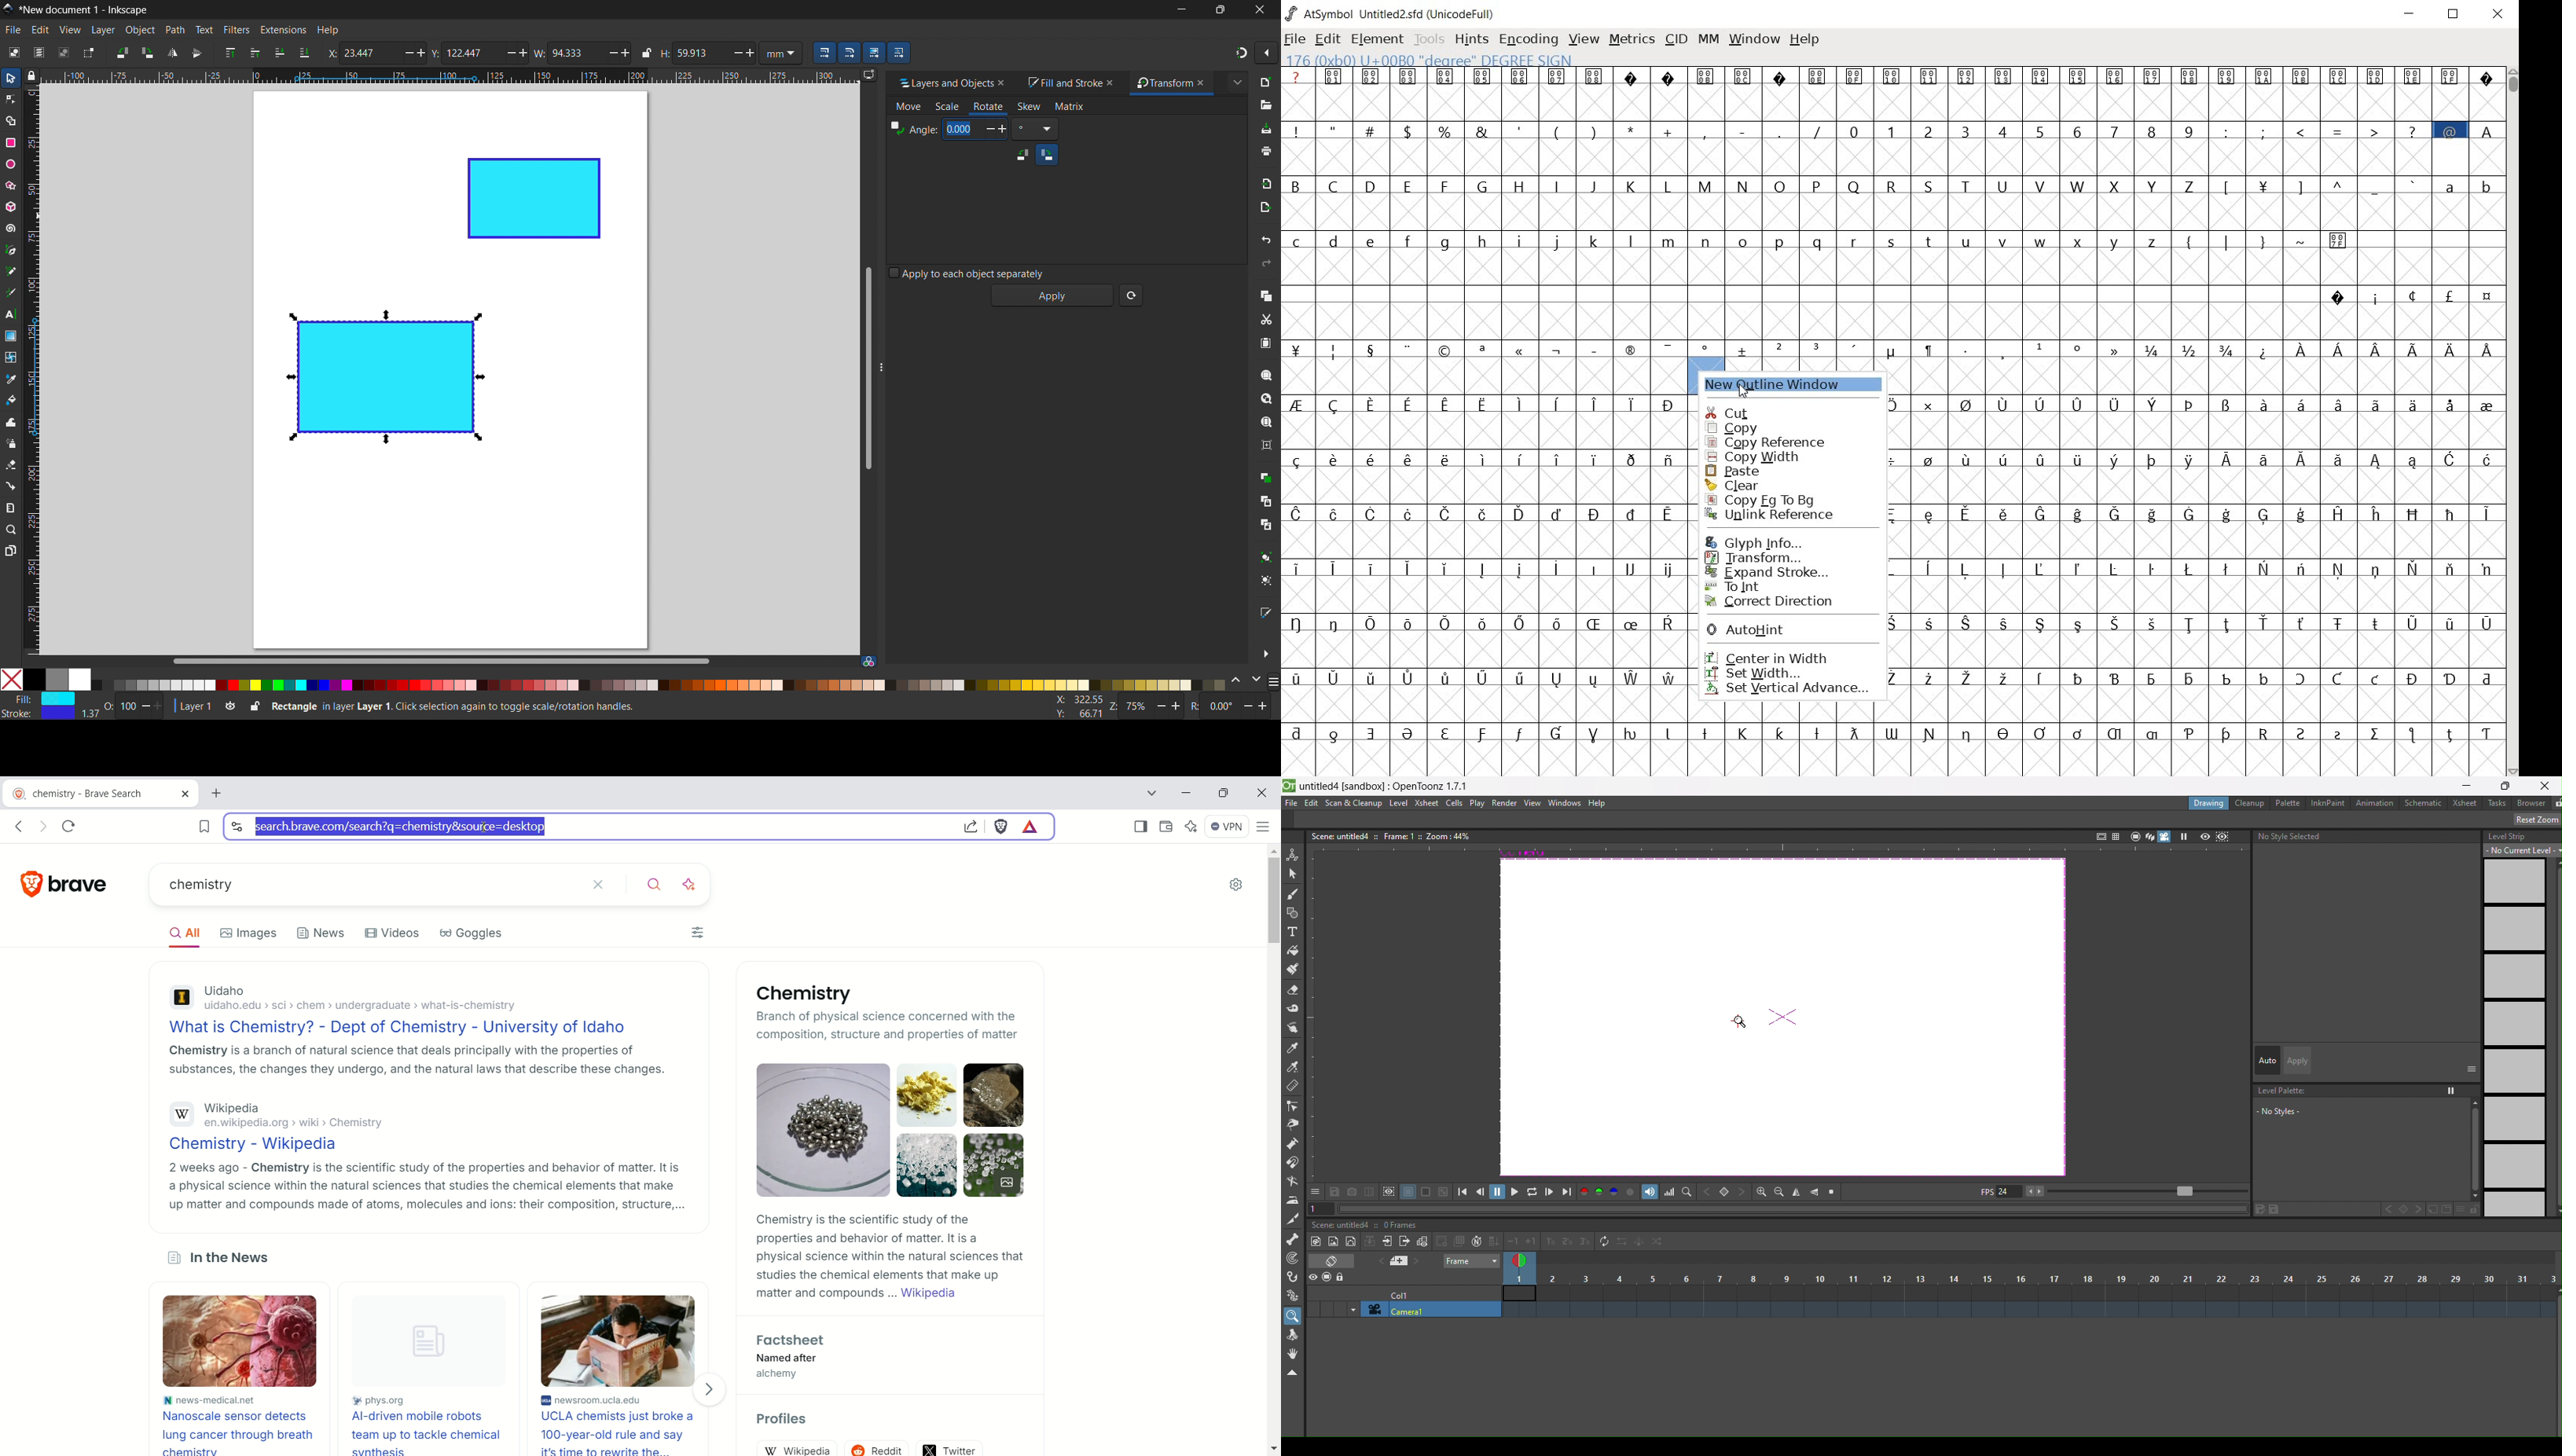 The image size is (2576, 1456). I want to click on group, so click(1267, 557).